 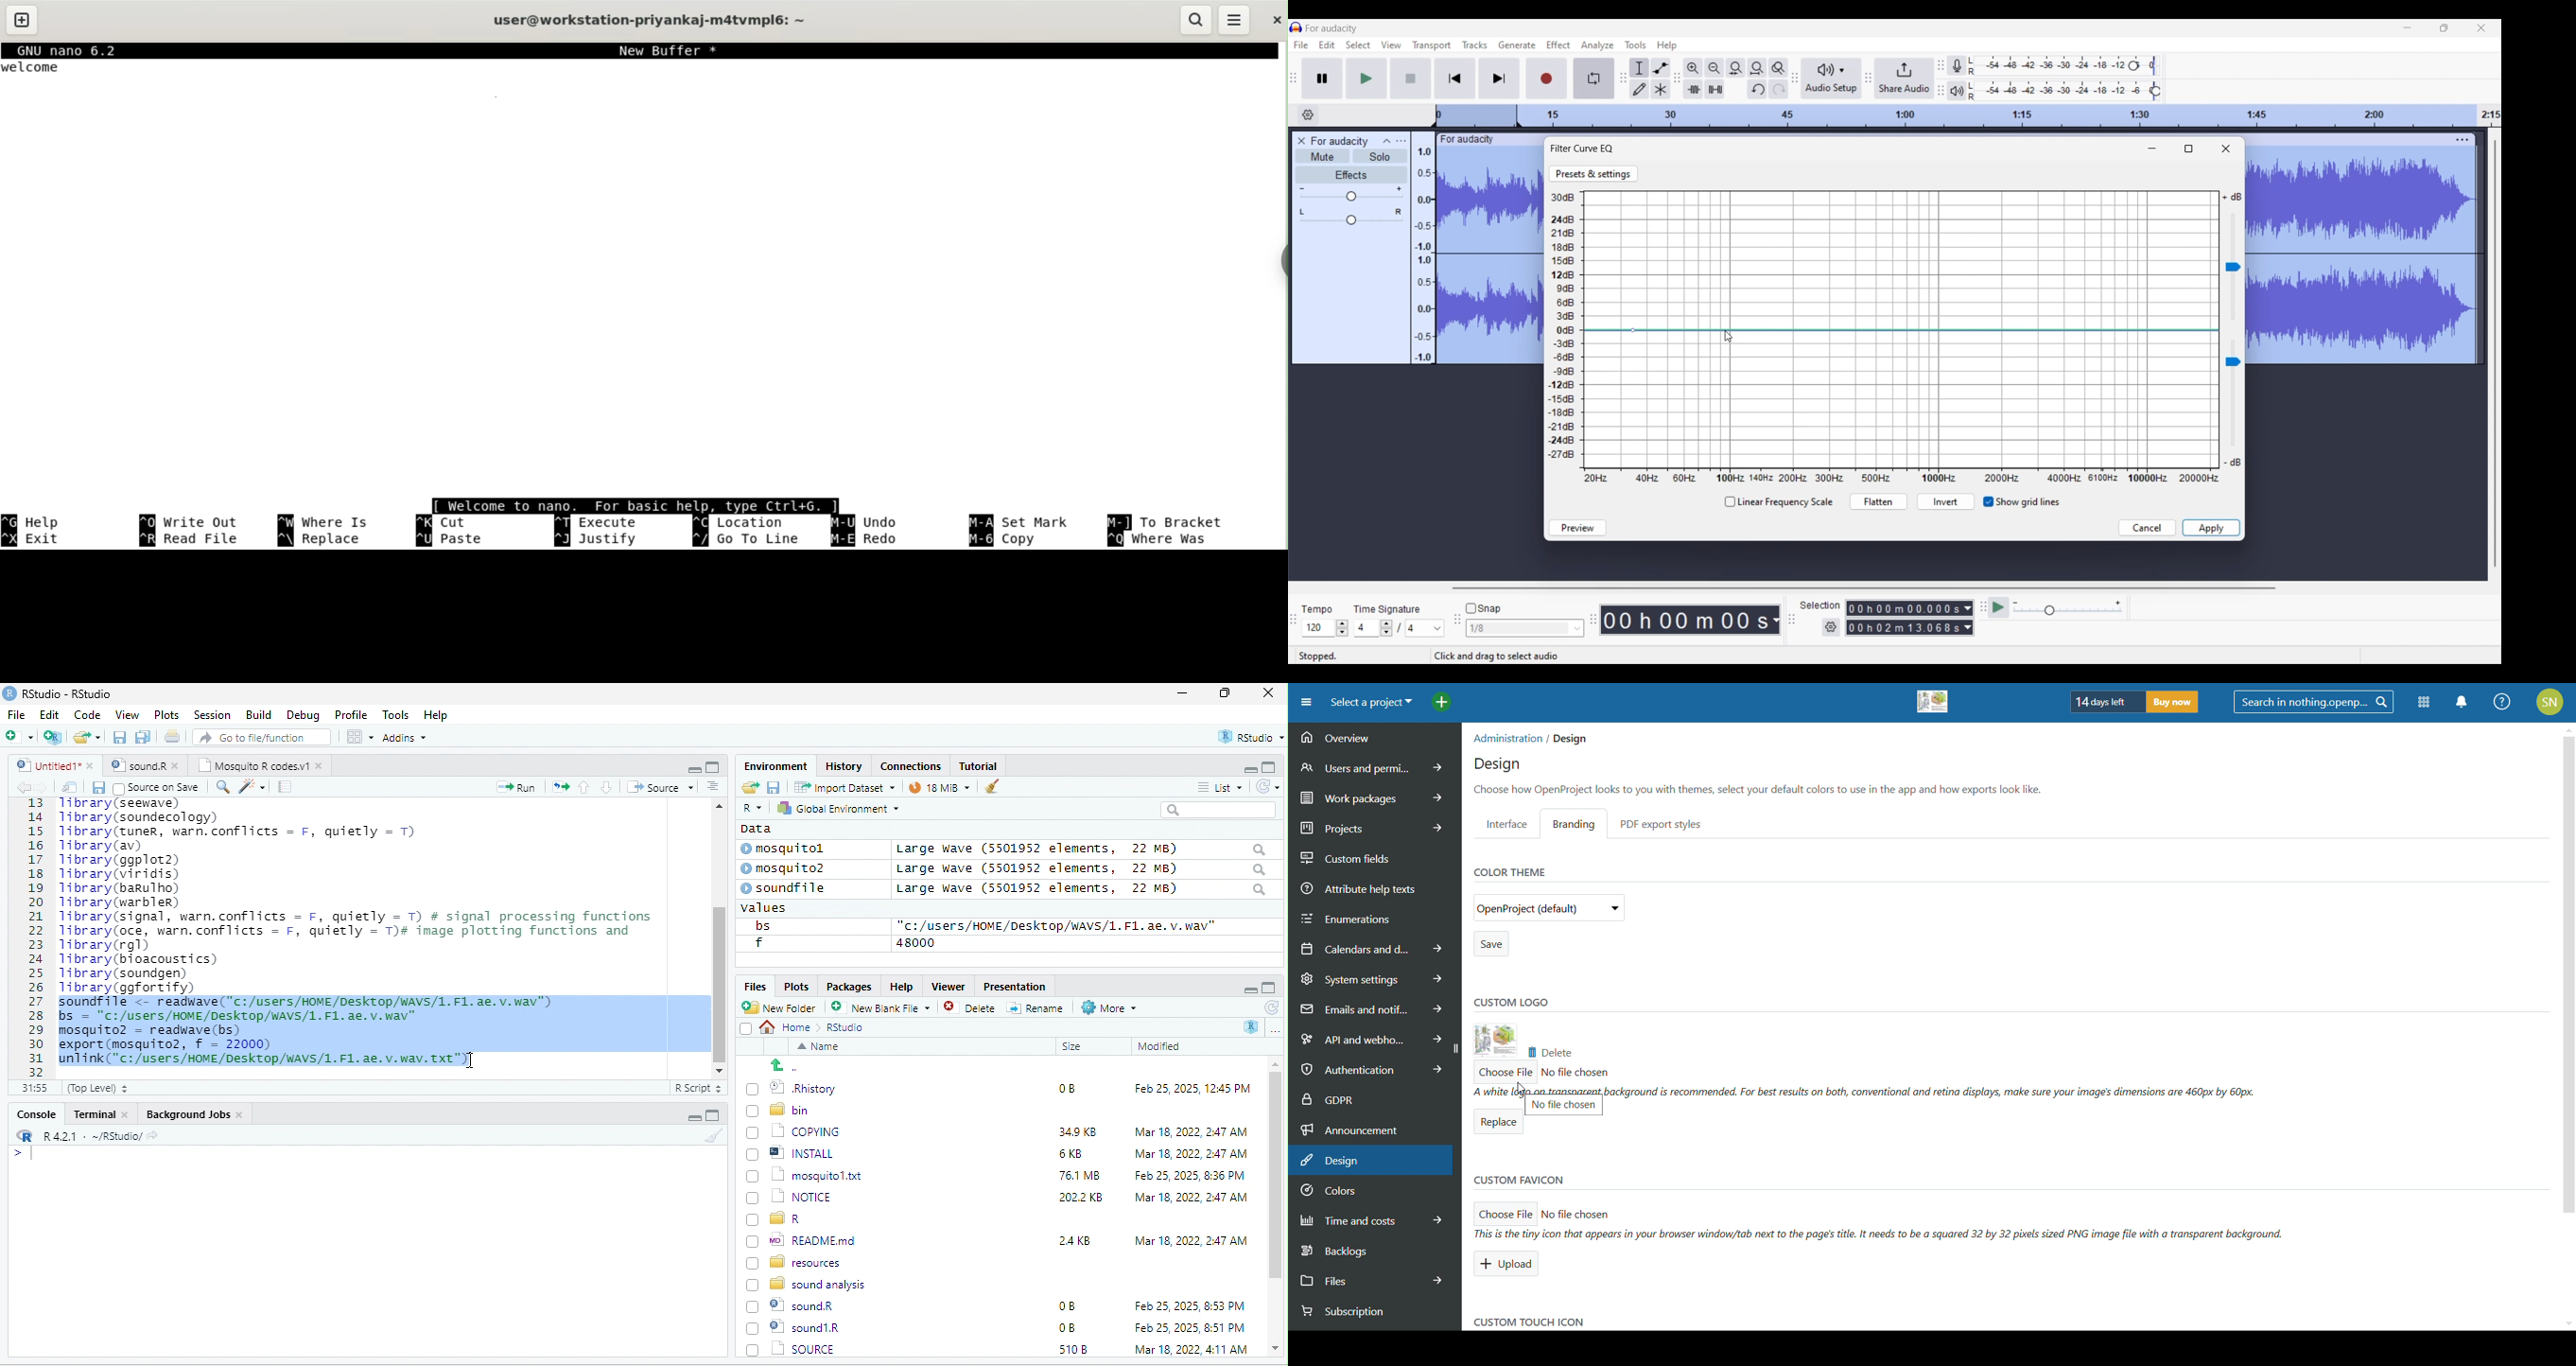 What do you see at coordinates (1192, 1131) in the screenshot?
I see `Mar 18, 2022, 247 AM` at bounding box center [1192, 1131].